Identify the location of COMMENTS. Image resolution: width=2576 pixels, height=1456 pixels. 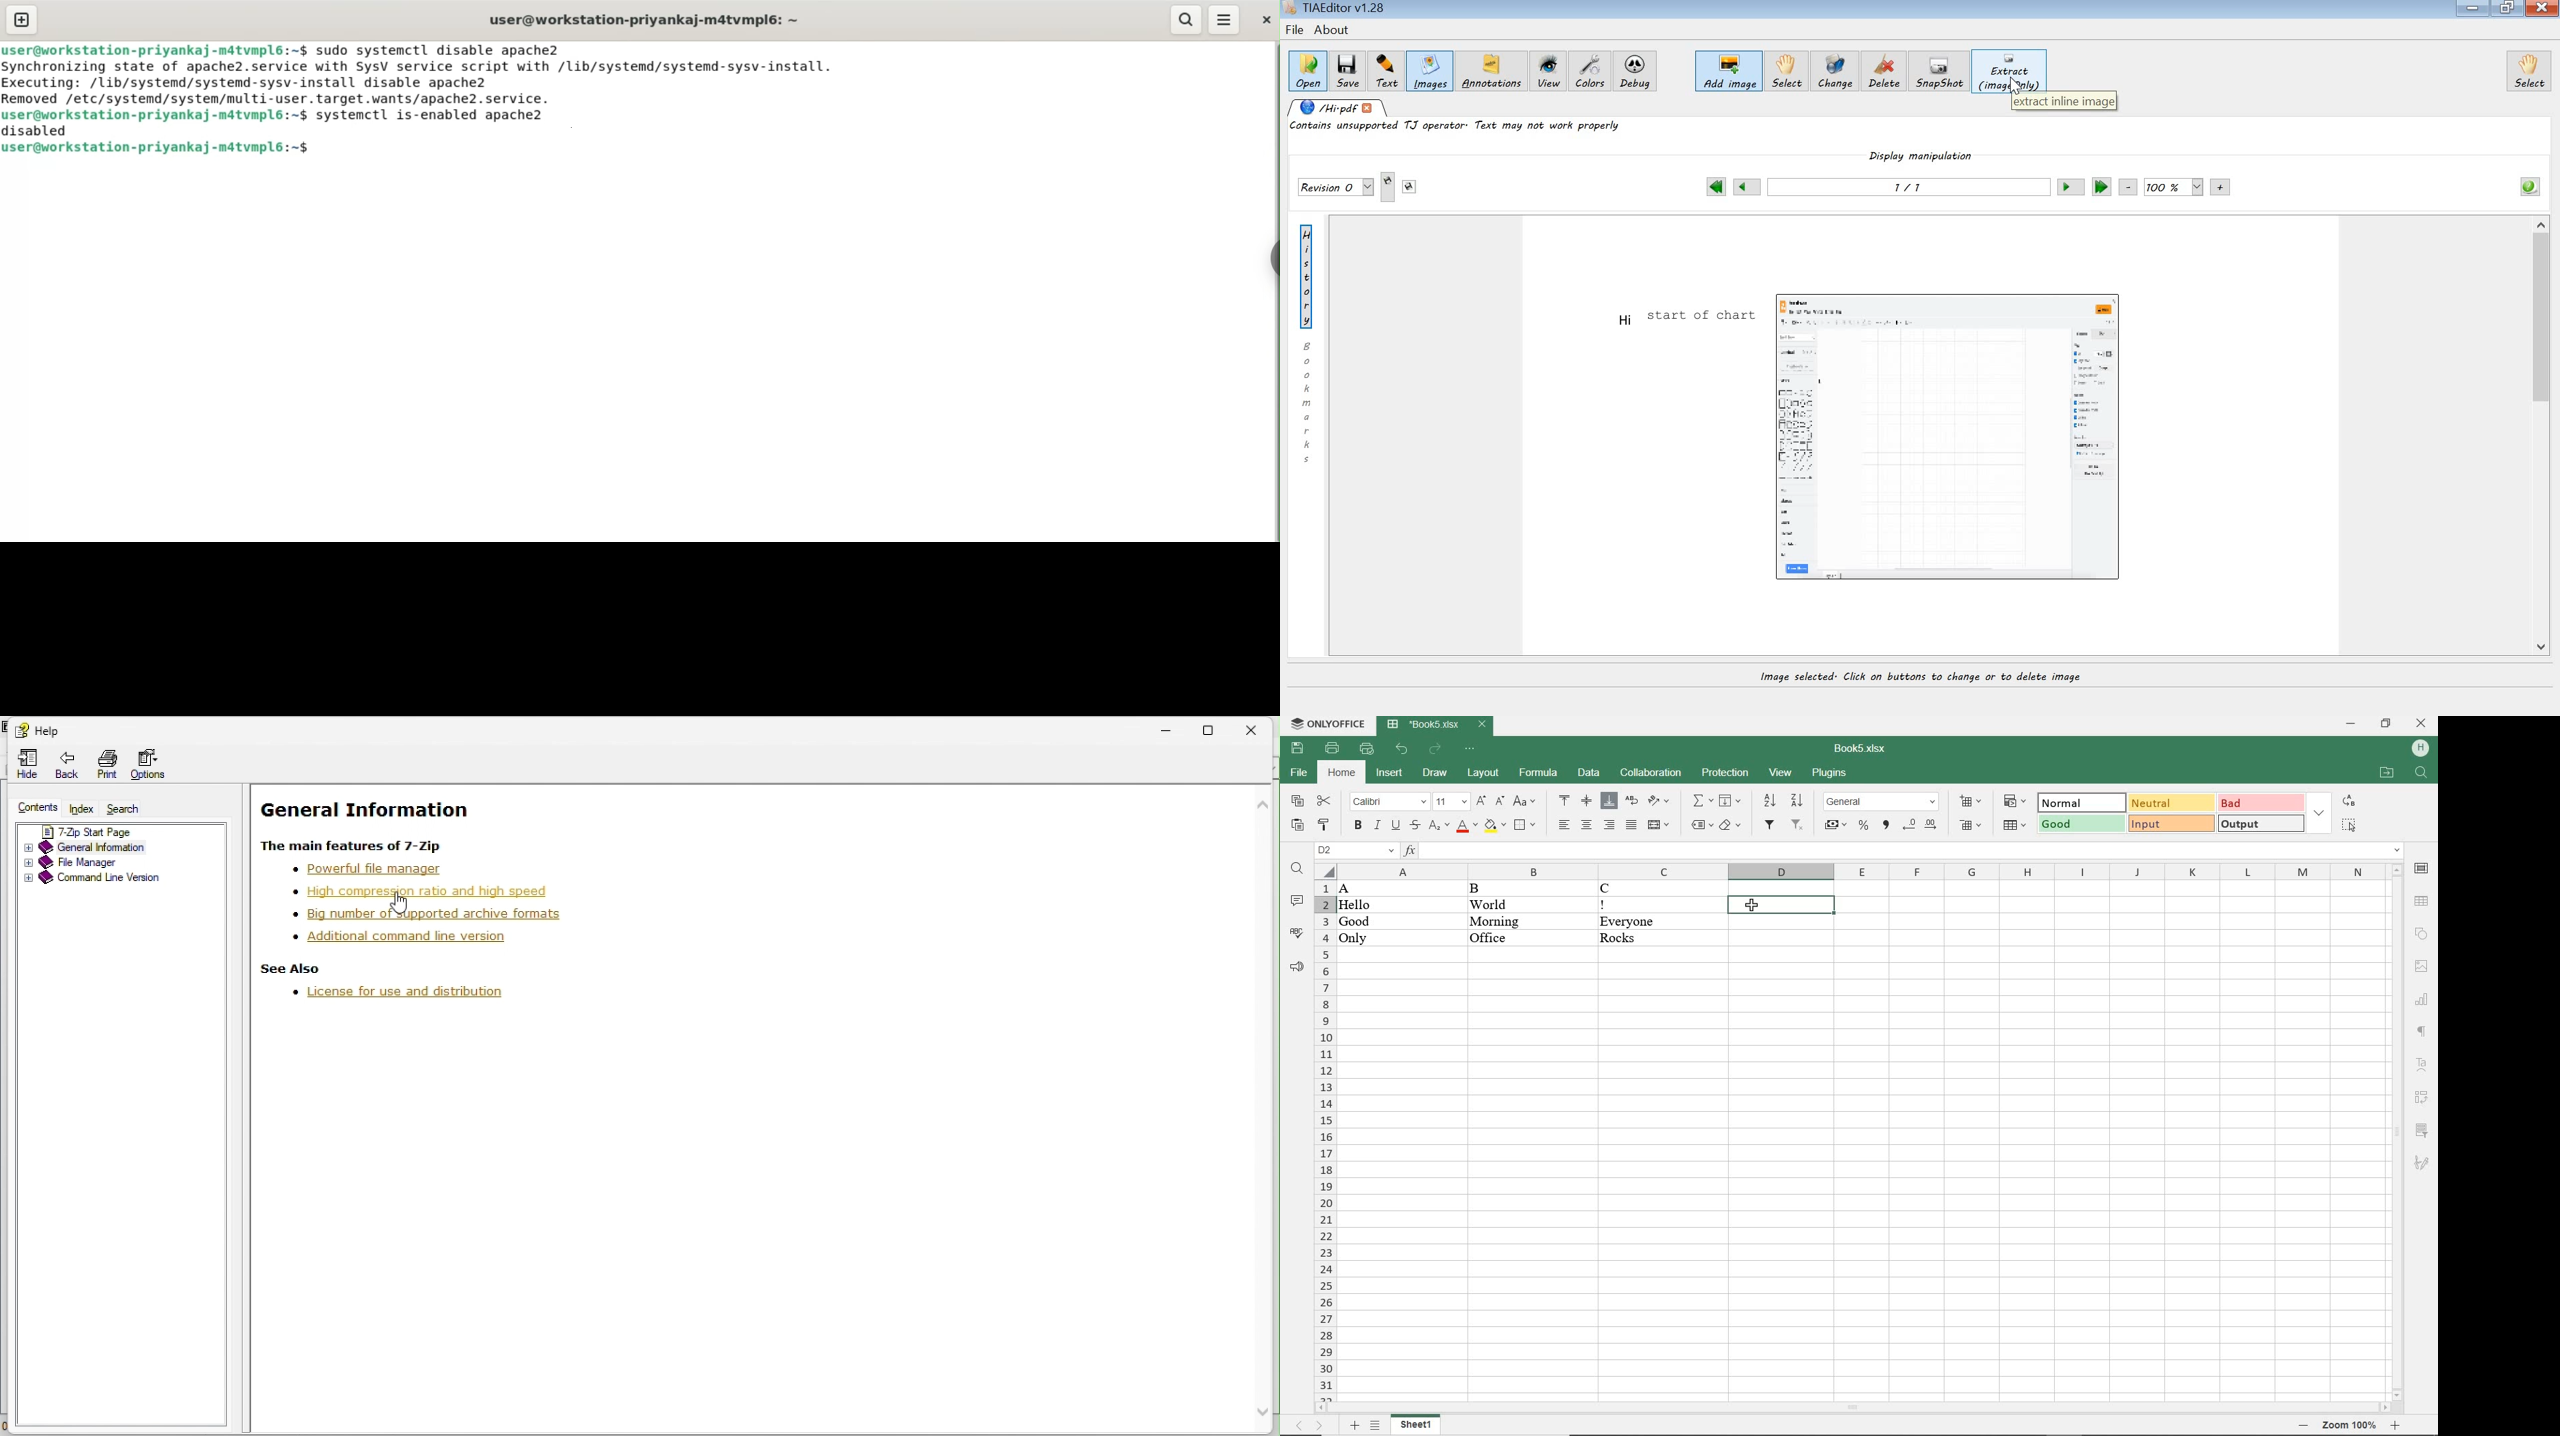
(1296, 902).